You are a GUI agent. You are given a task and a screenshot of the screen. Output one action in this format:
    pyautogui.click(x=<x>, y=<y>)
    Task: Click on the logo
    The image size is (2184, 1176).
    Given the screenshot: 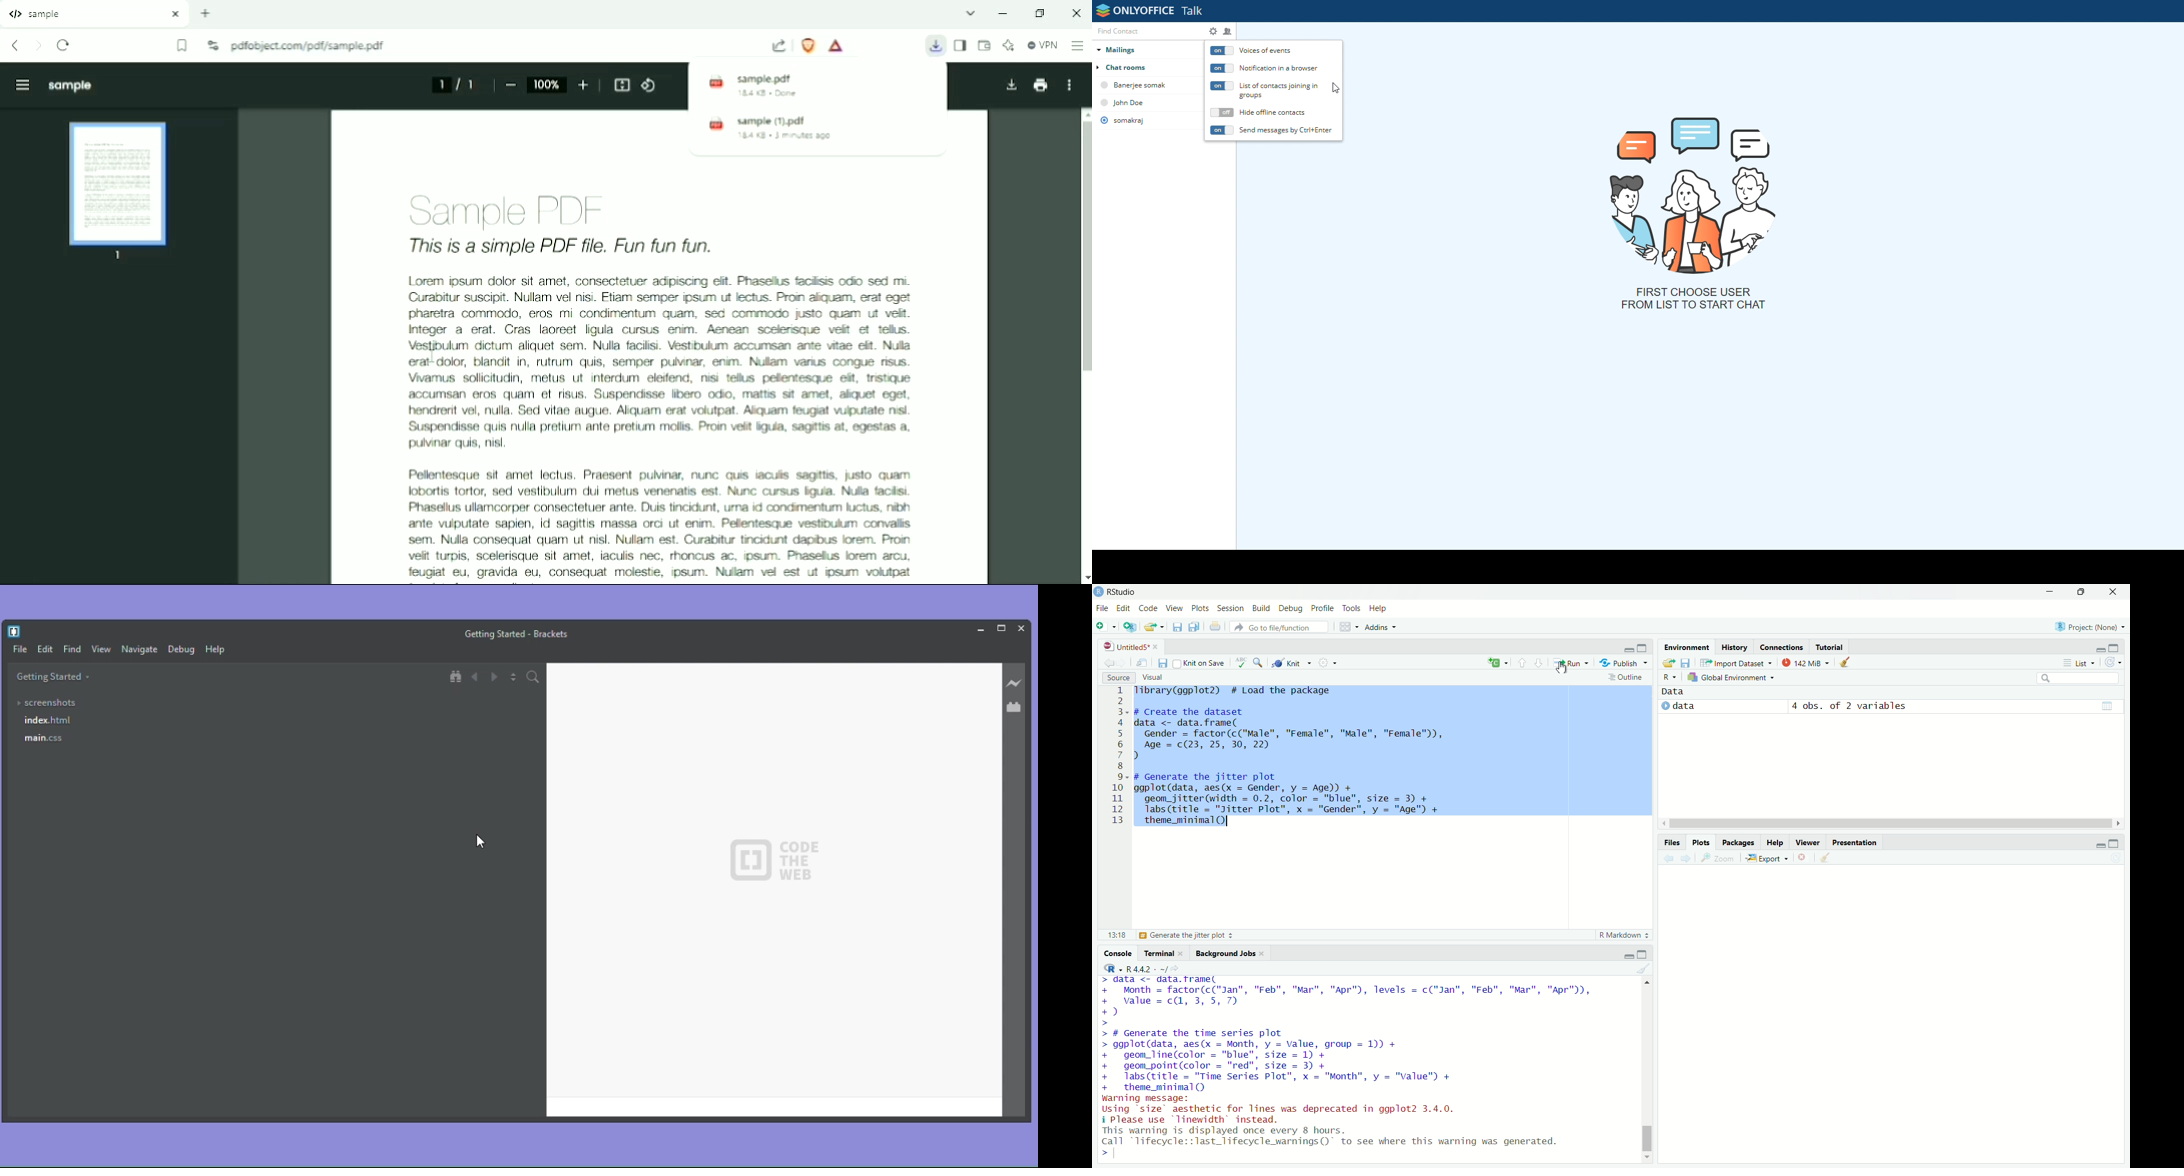 What is the action you would take?
    pyautogui.click(x=1098, y=592)
    